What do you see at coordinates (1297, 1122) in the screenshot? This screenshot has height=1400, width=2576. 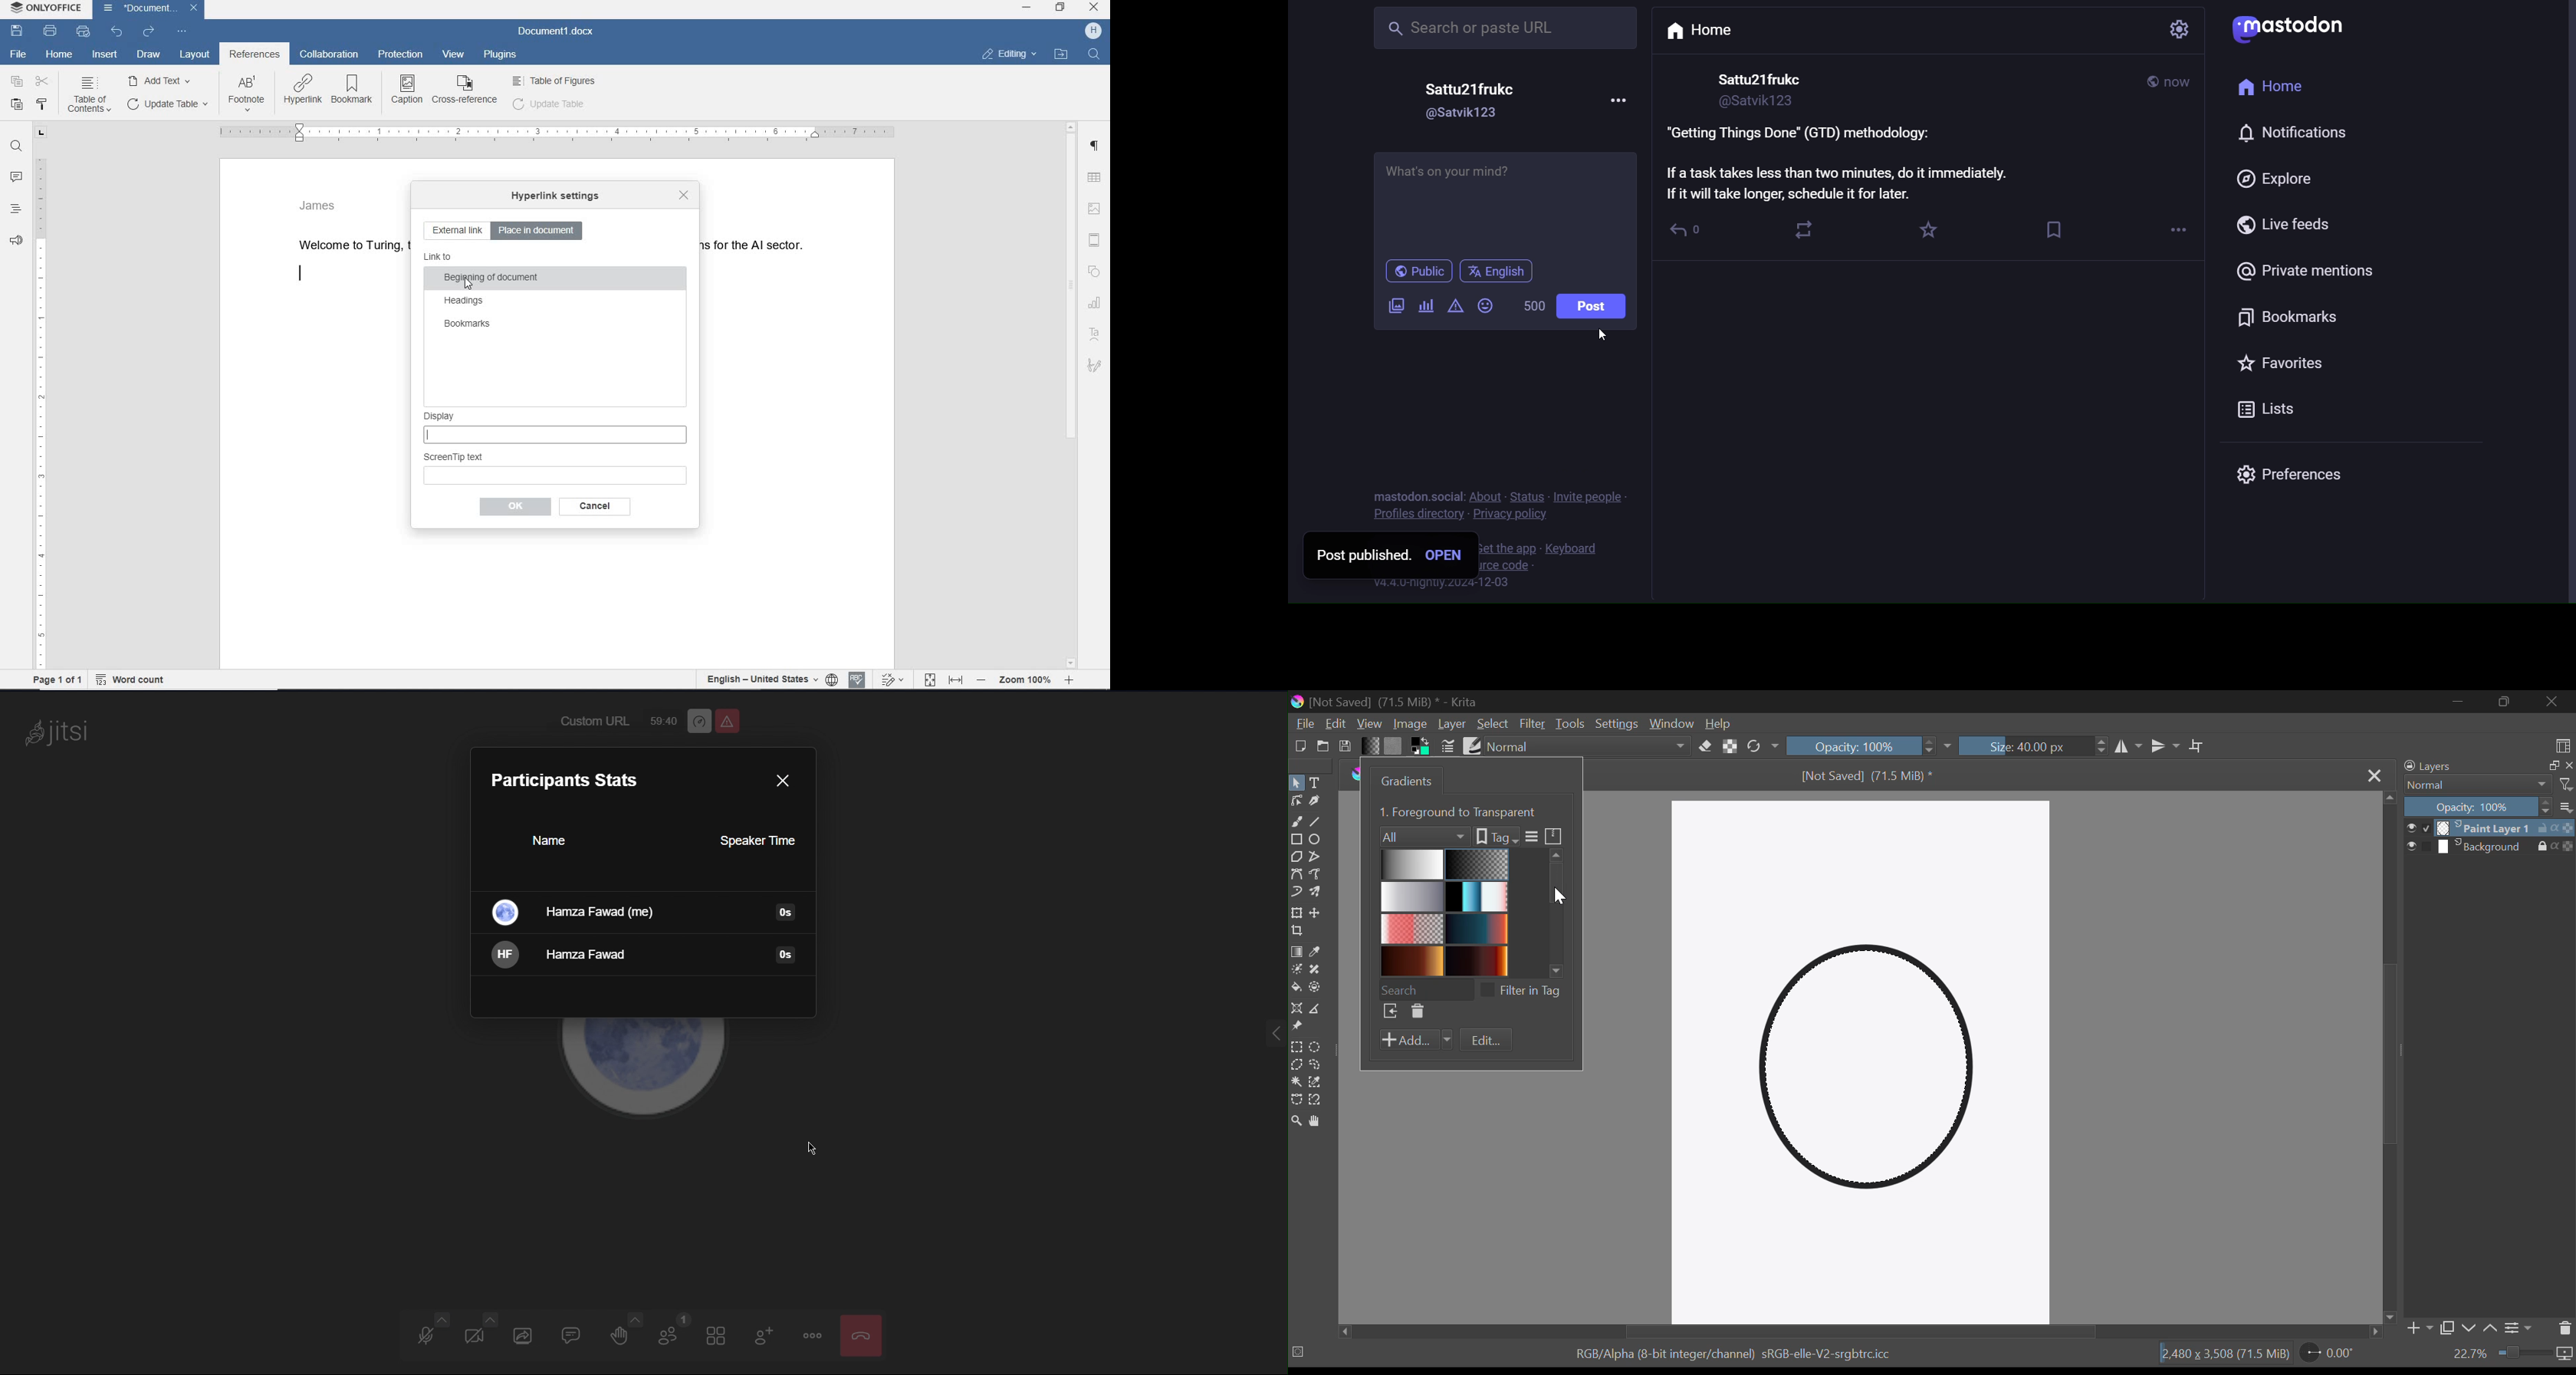 I see `Zoom` at bounding box center [1297, 1122].